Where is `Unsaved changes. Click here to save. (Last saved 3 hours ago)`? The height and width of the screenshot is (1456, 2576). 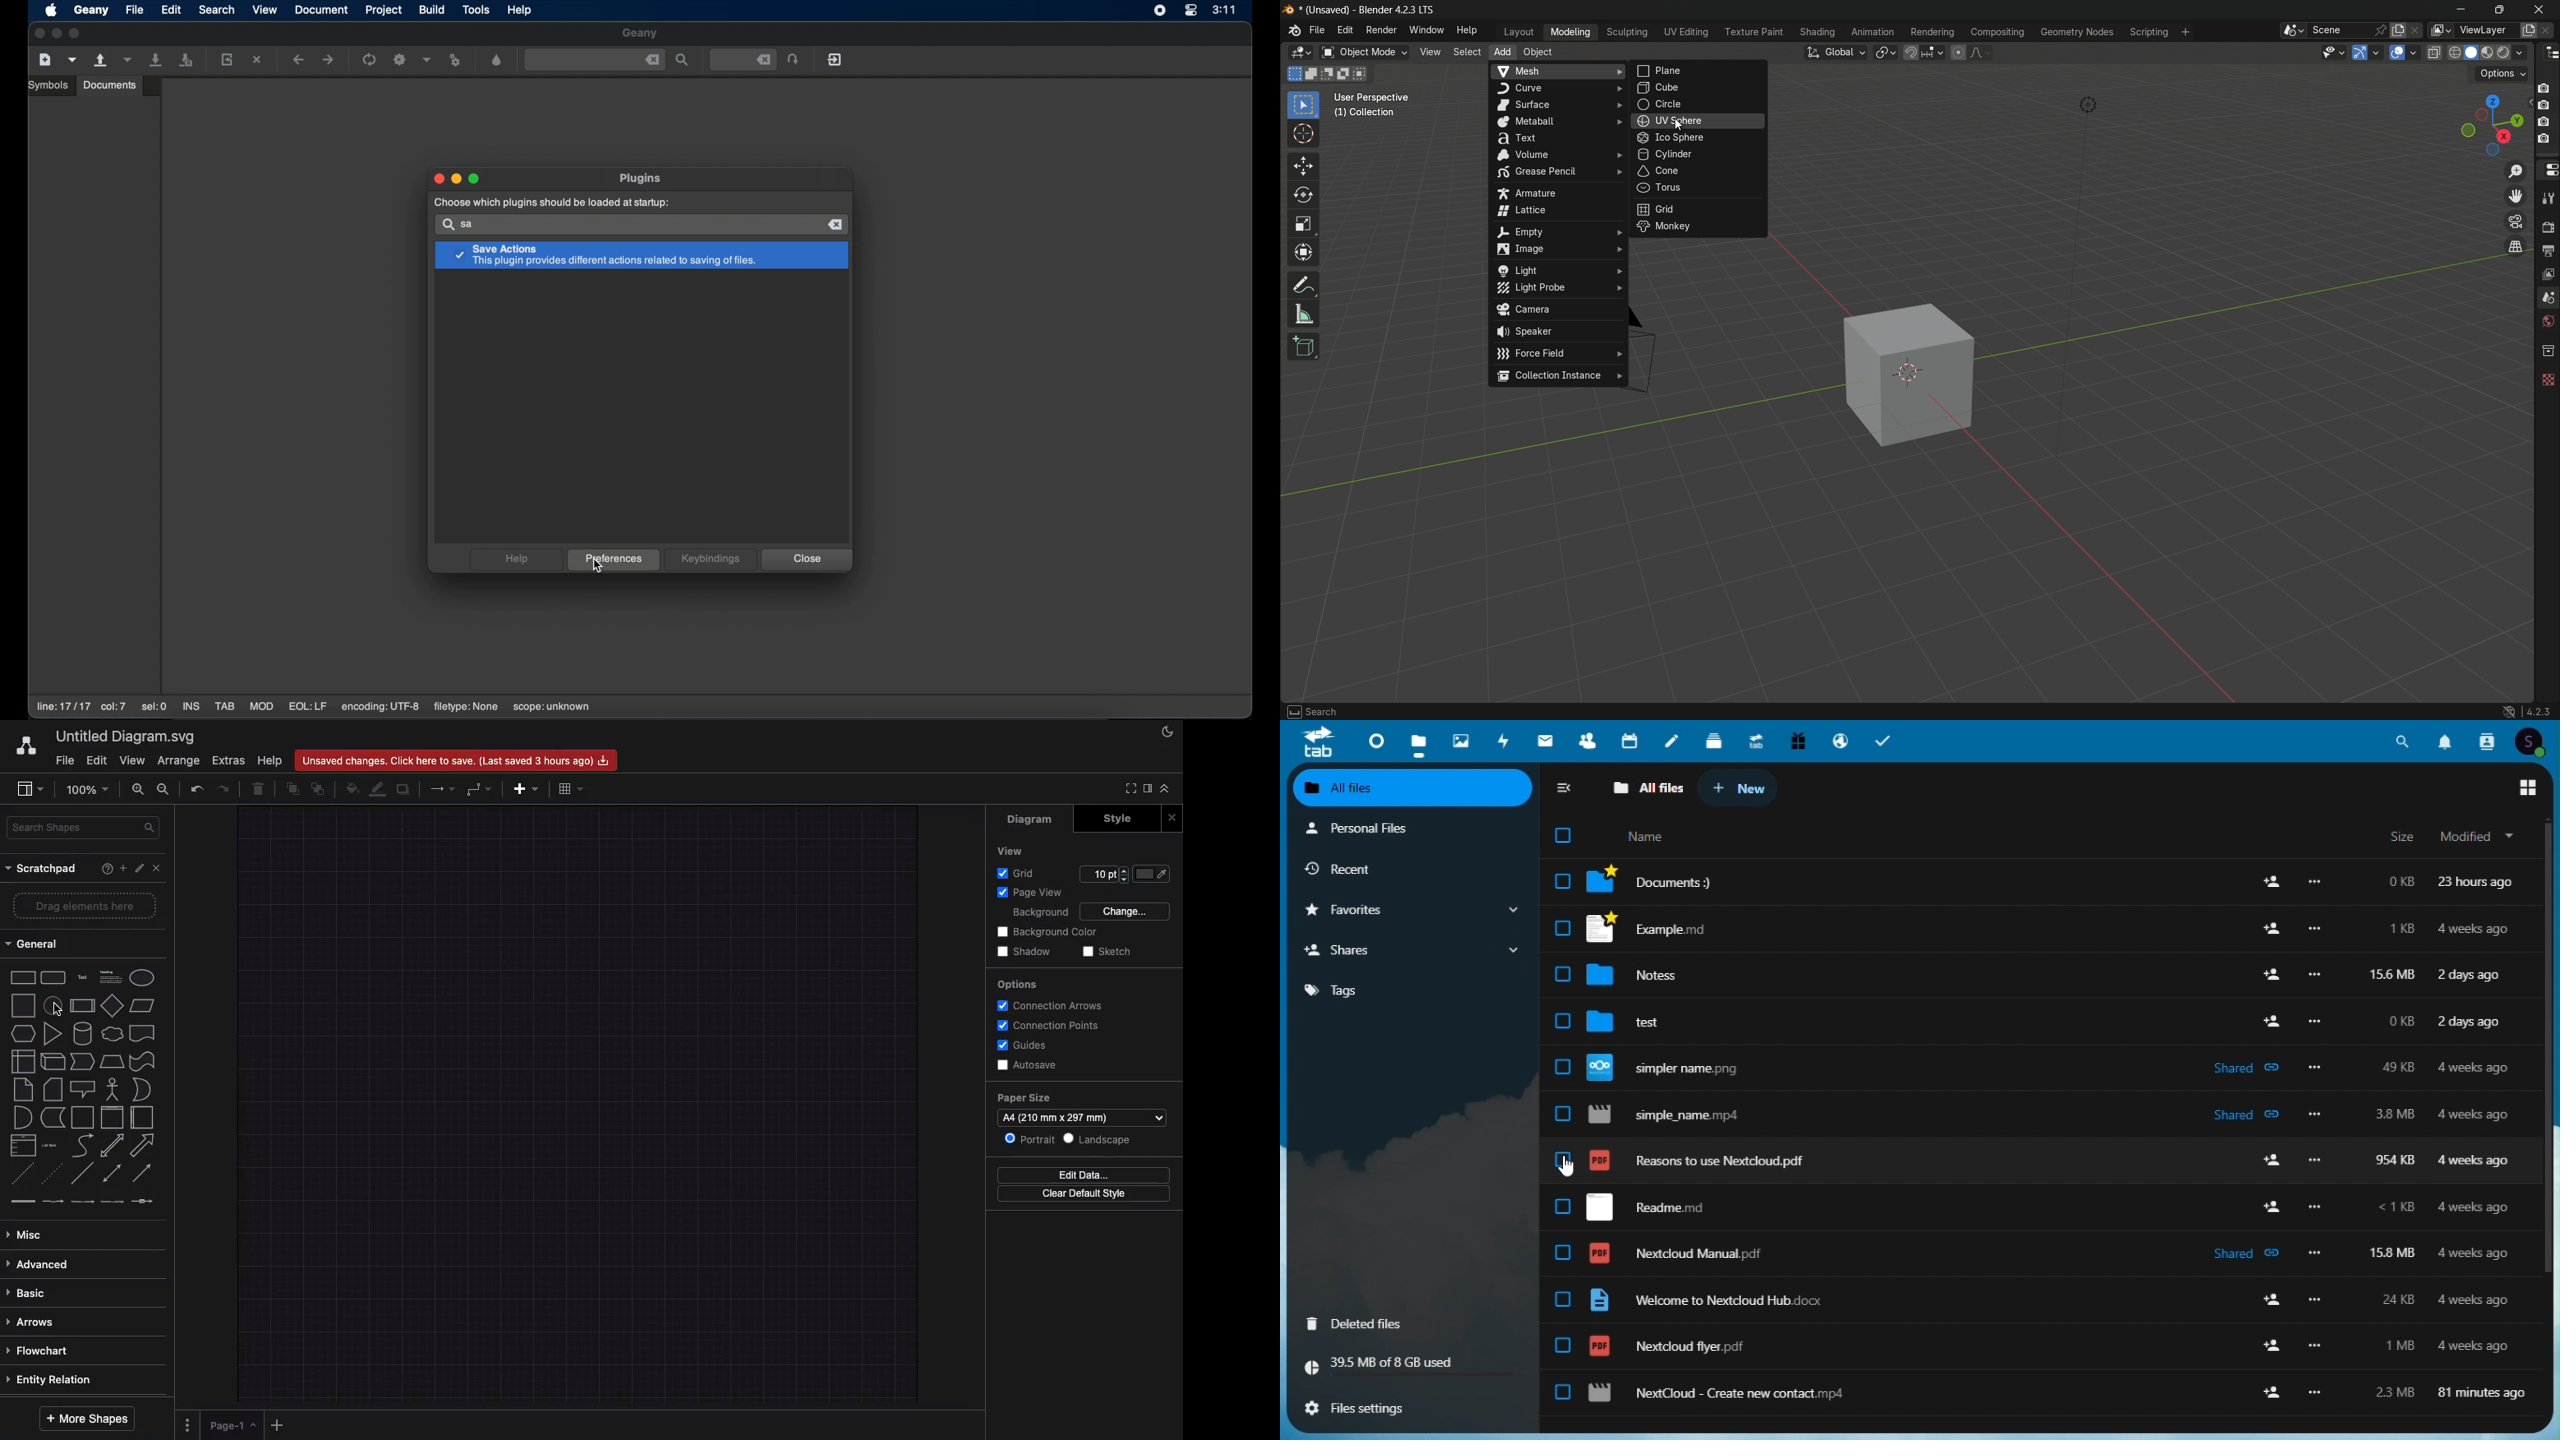 Unsaved changes. Click here to save. (Last saved 3 hours ago) is located at coordinates (457, 759).